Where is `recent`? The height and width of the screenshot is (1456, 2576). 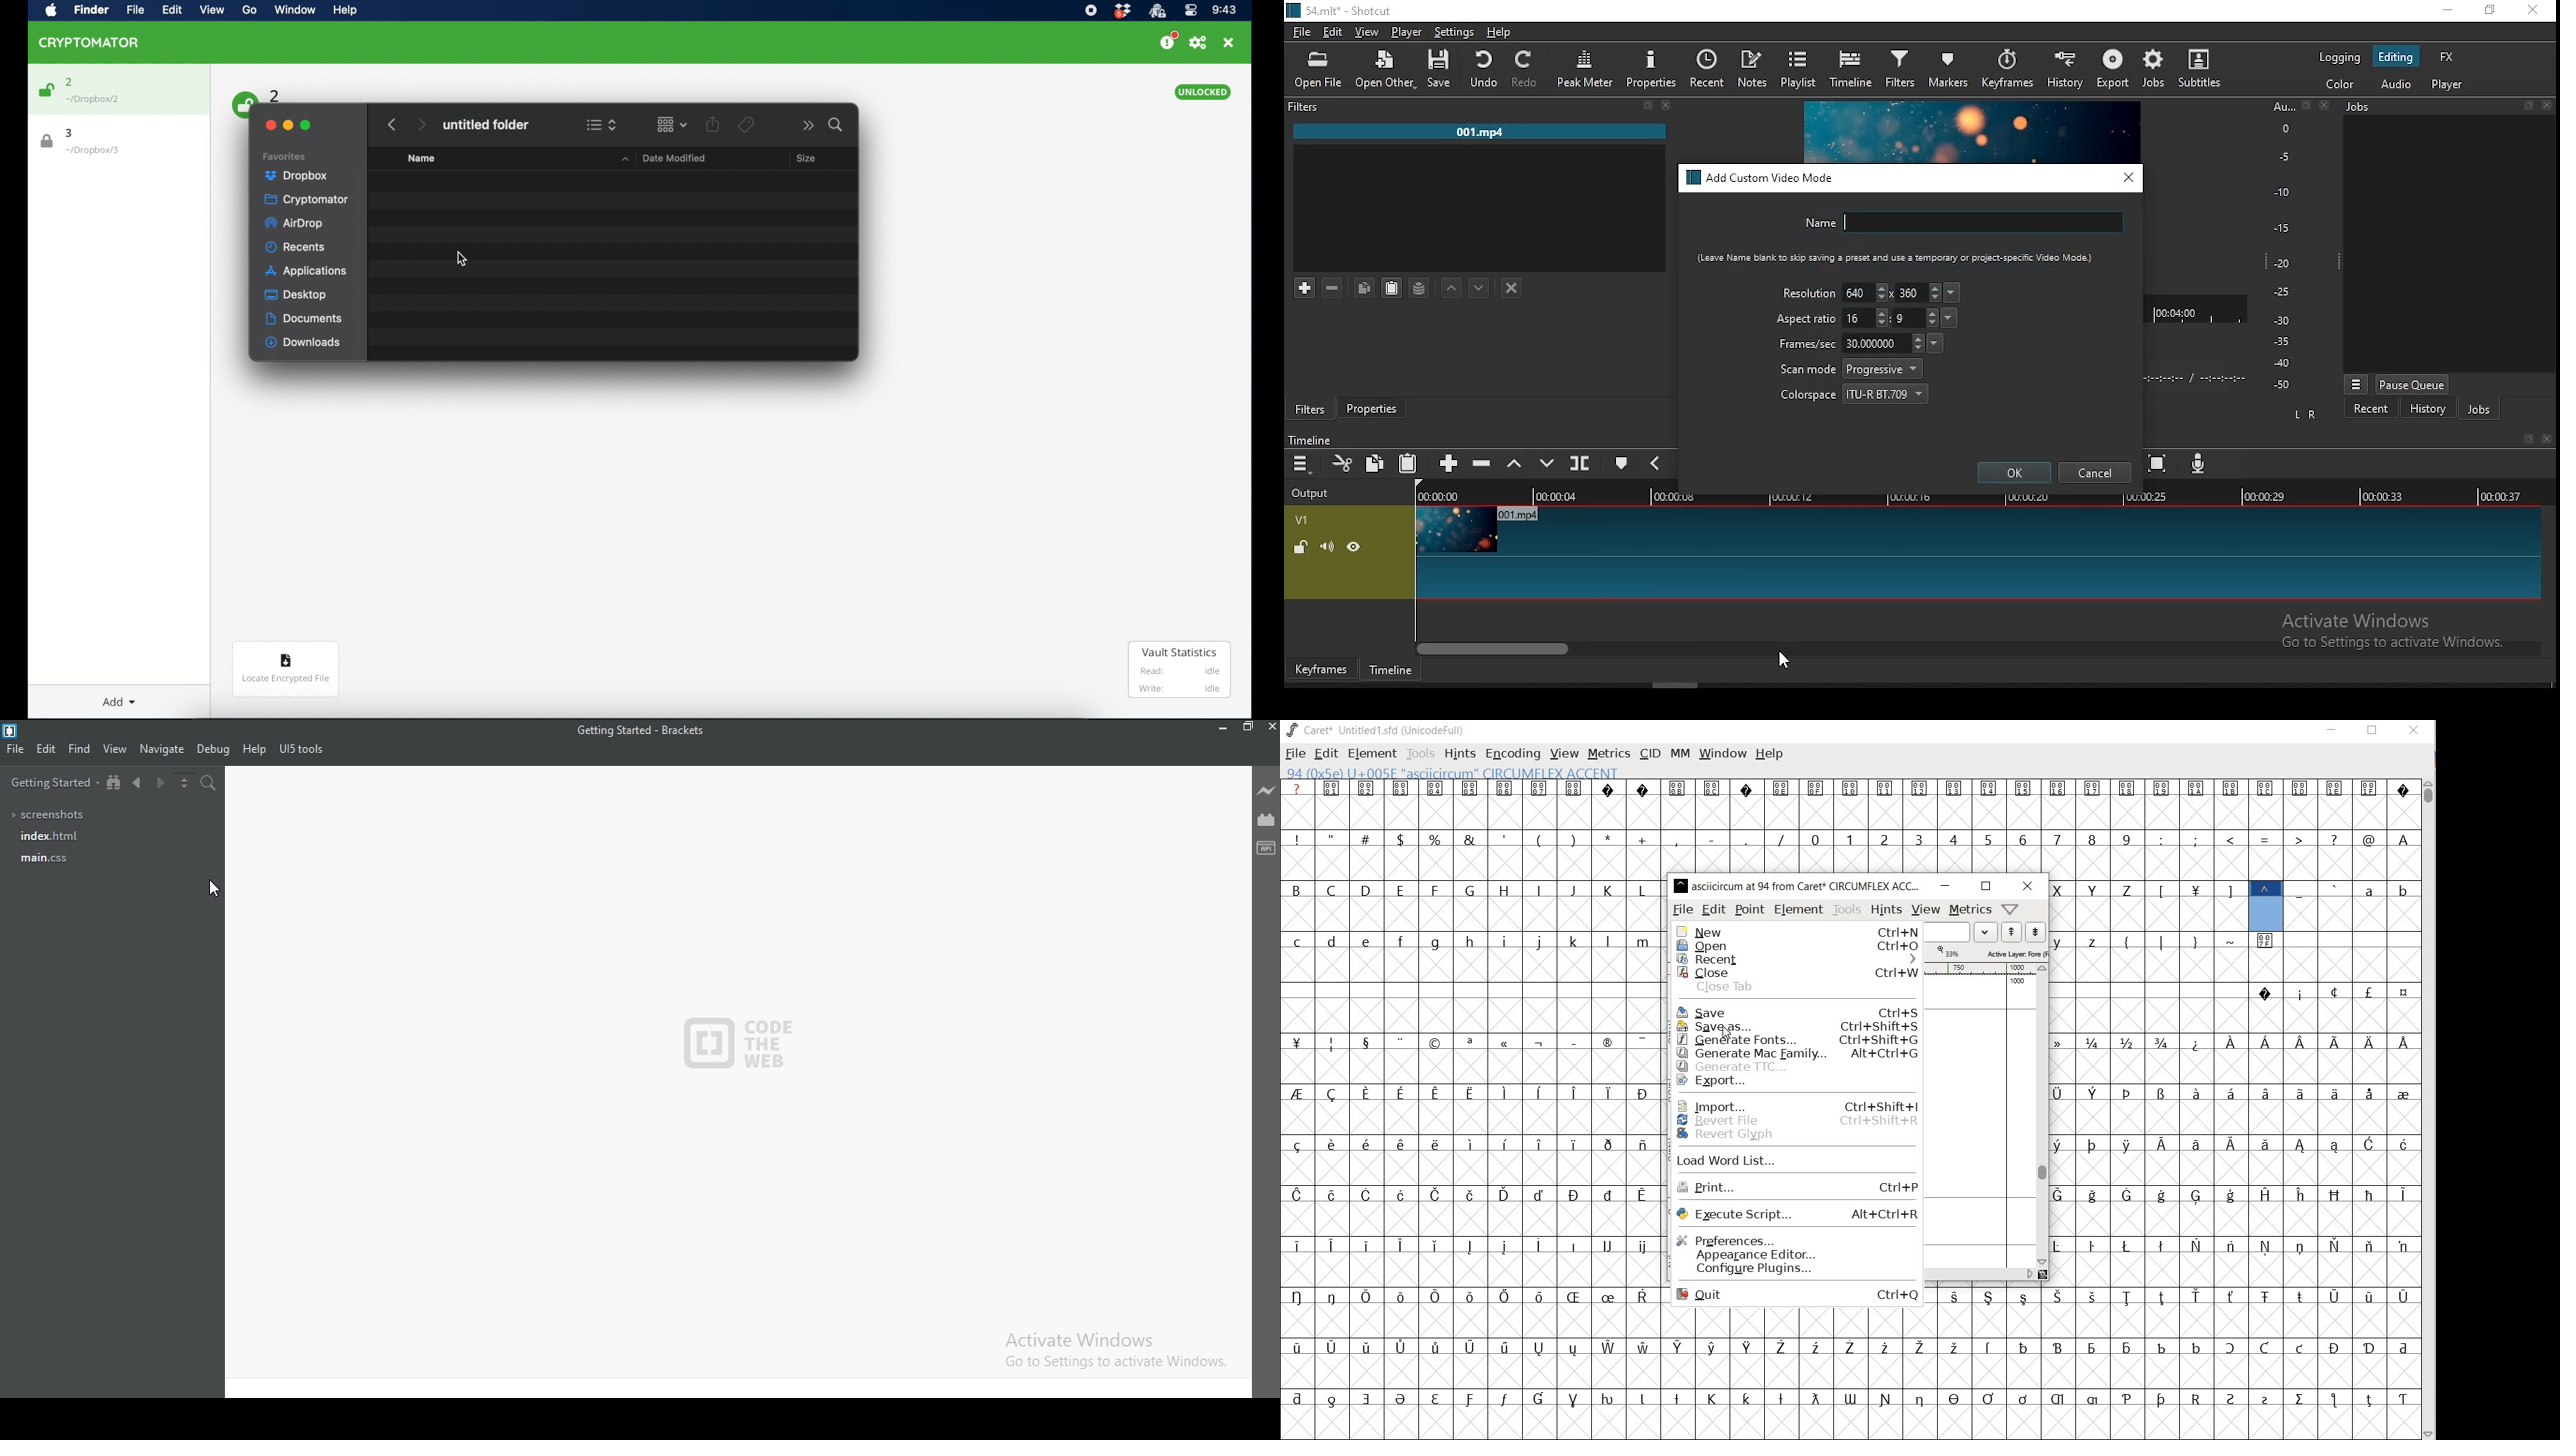
recent is located at coordinates (2371, 409).